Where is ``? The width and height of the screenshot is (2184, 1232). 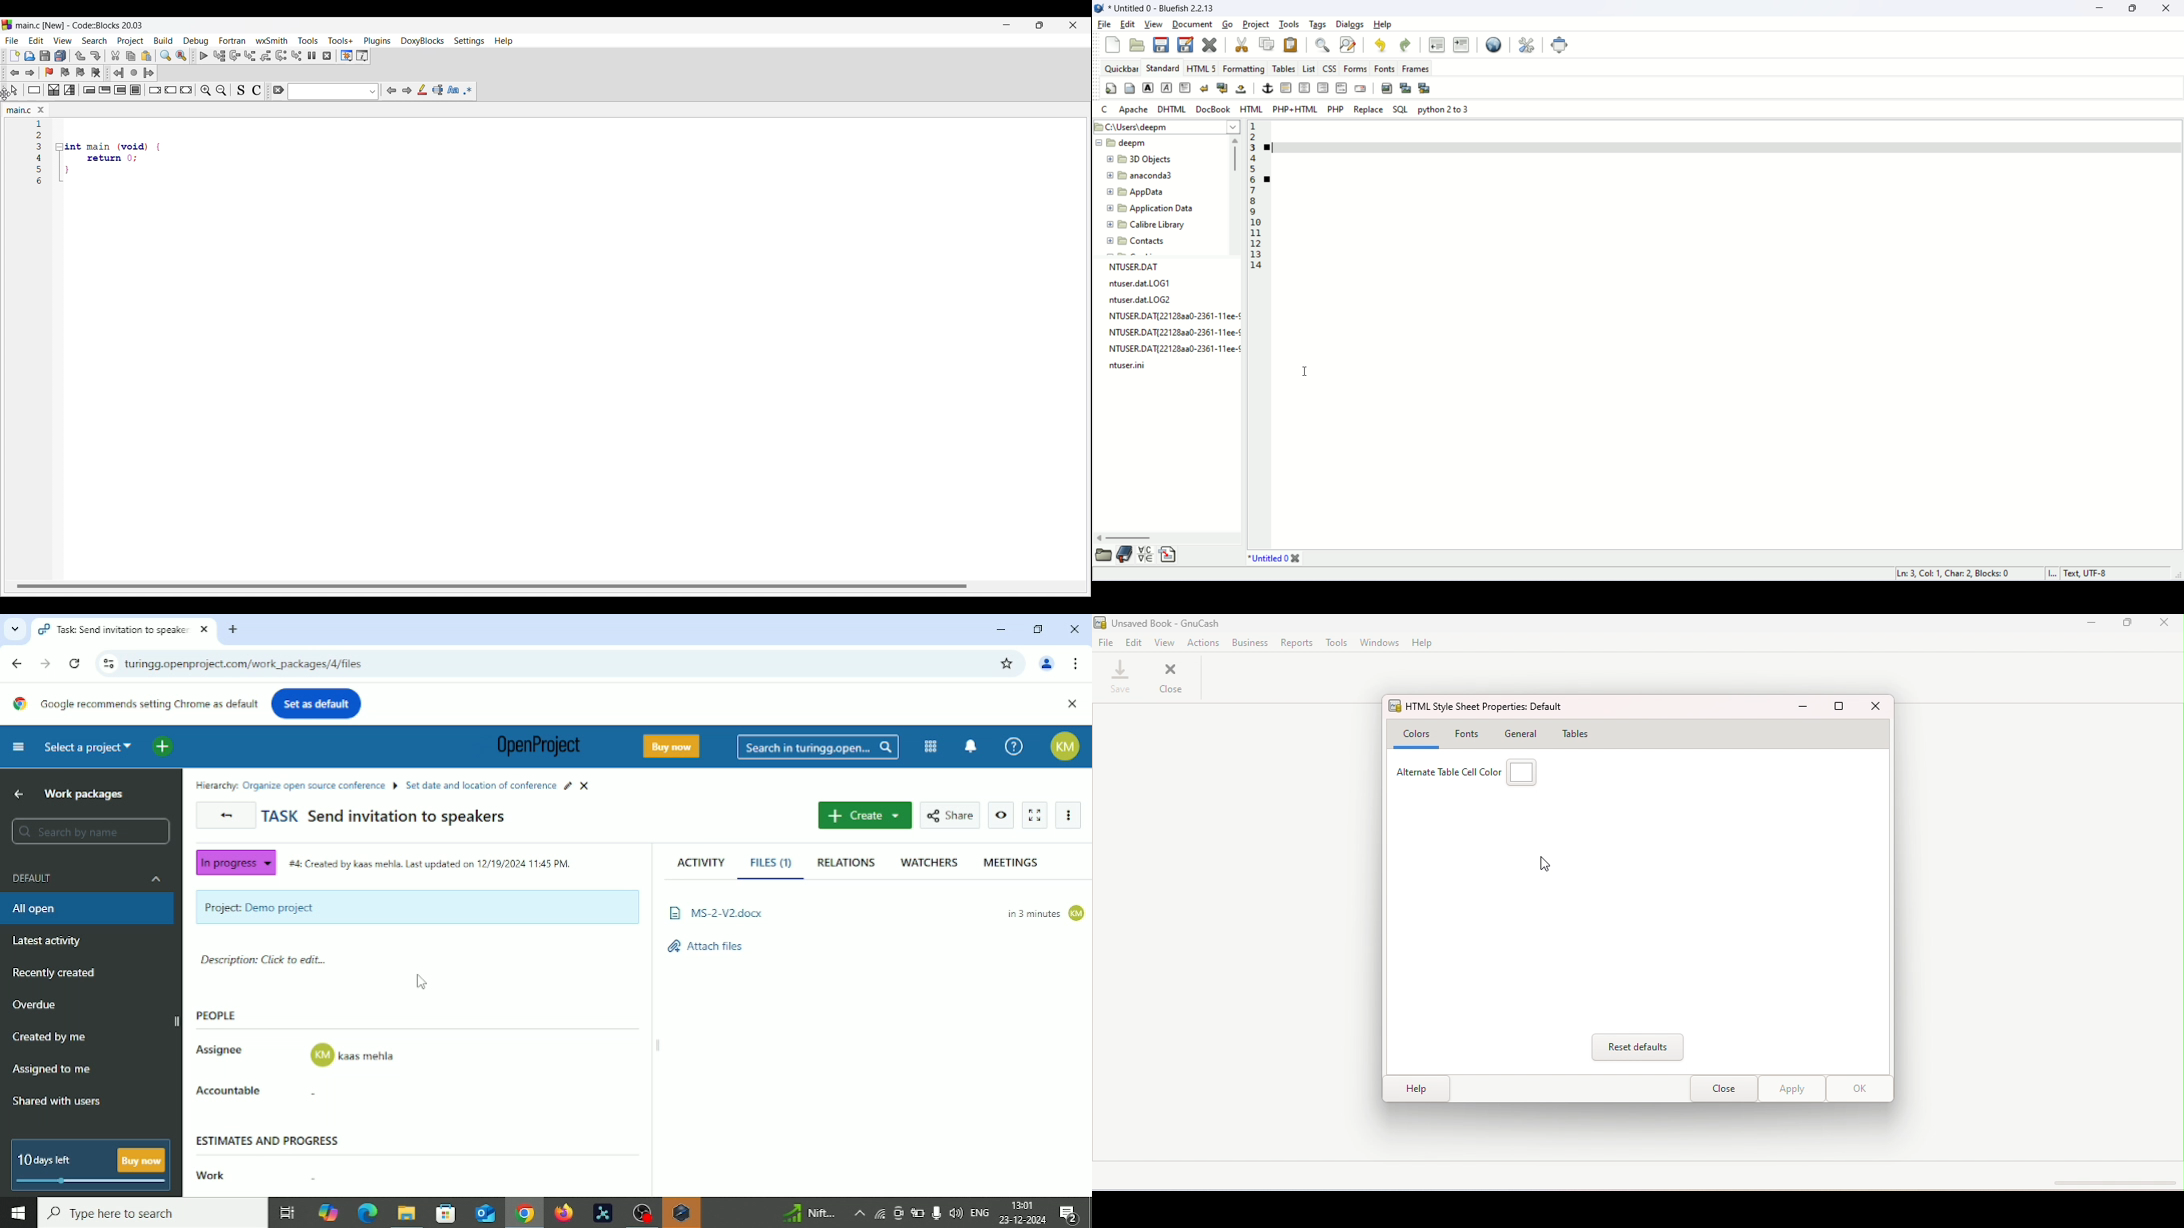  is located at coordinates (39, 135).